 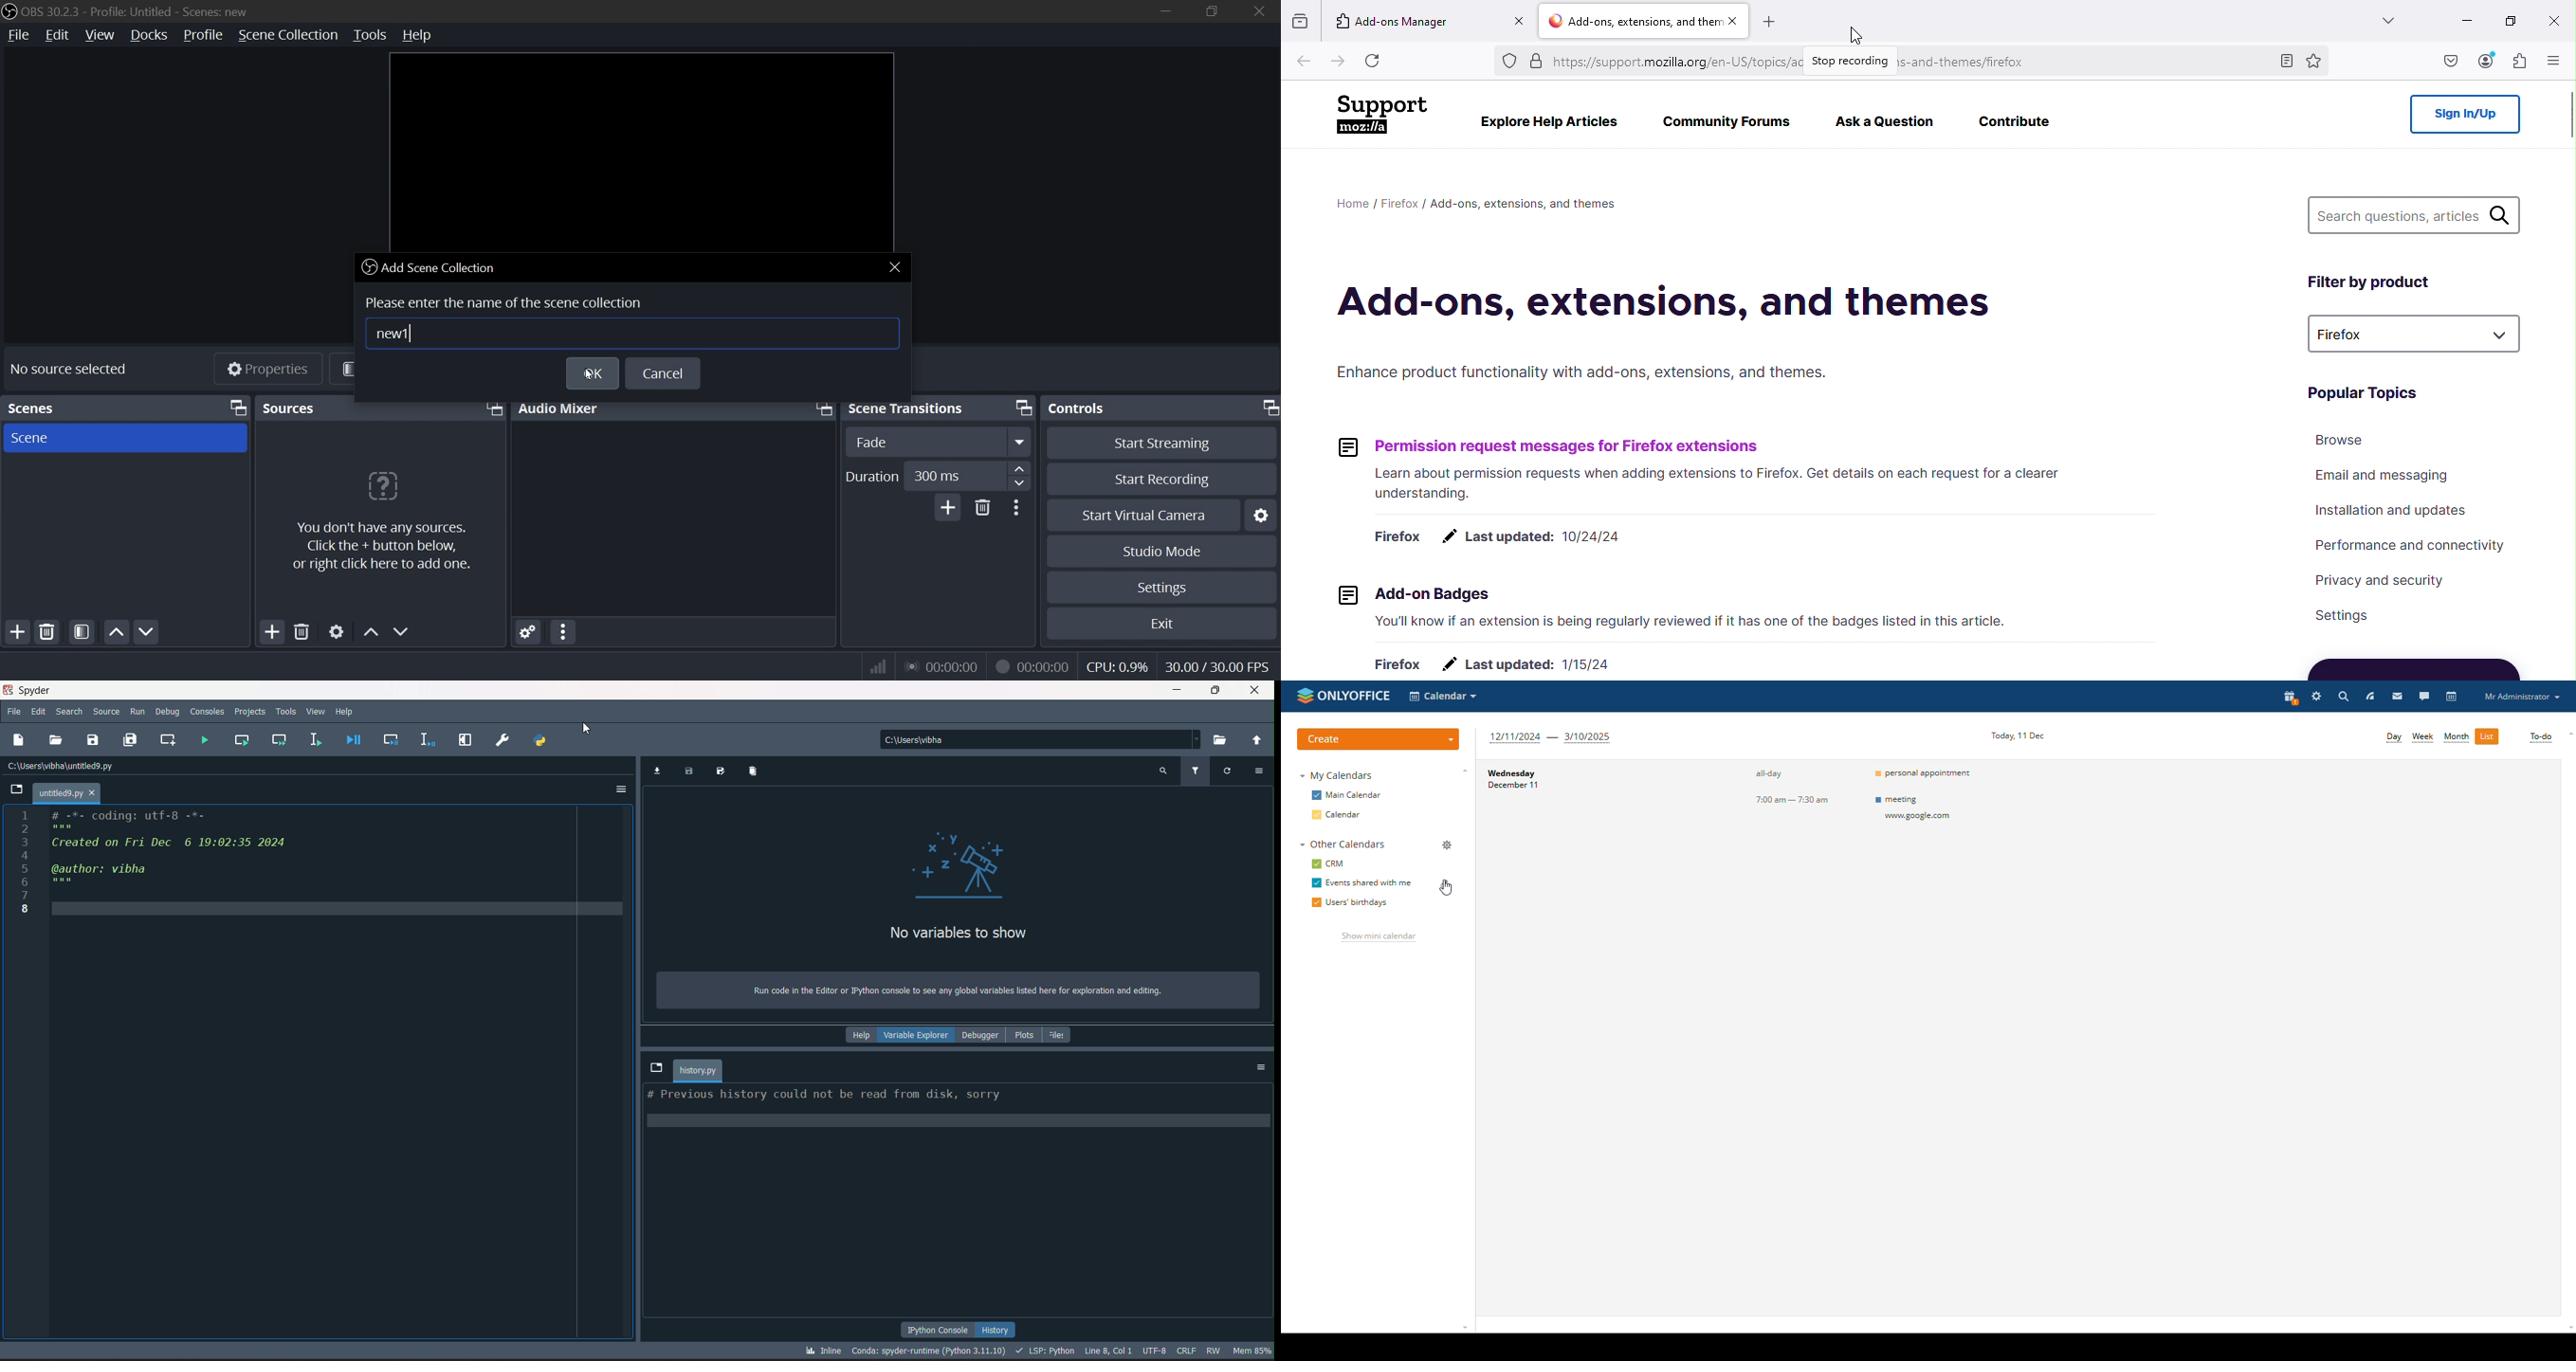 I want to click on start recording, so click(x=1164, y=479).